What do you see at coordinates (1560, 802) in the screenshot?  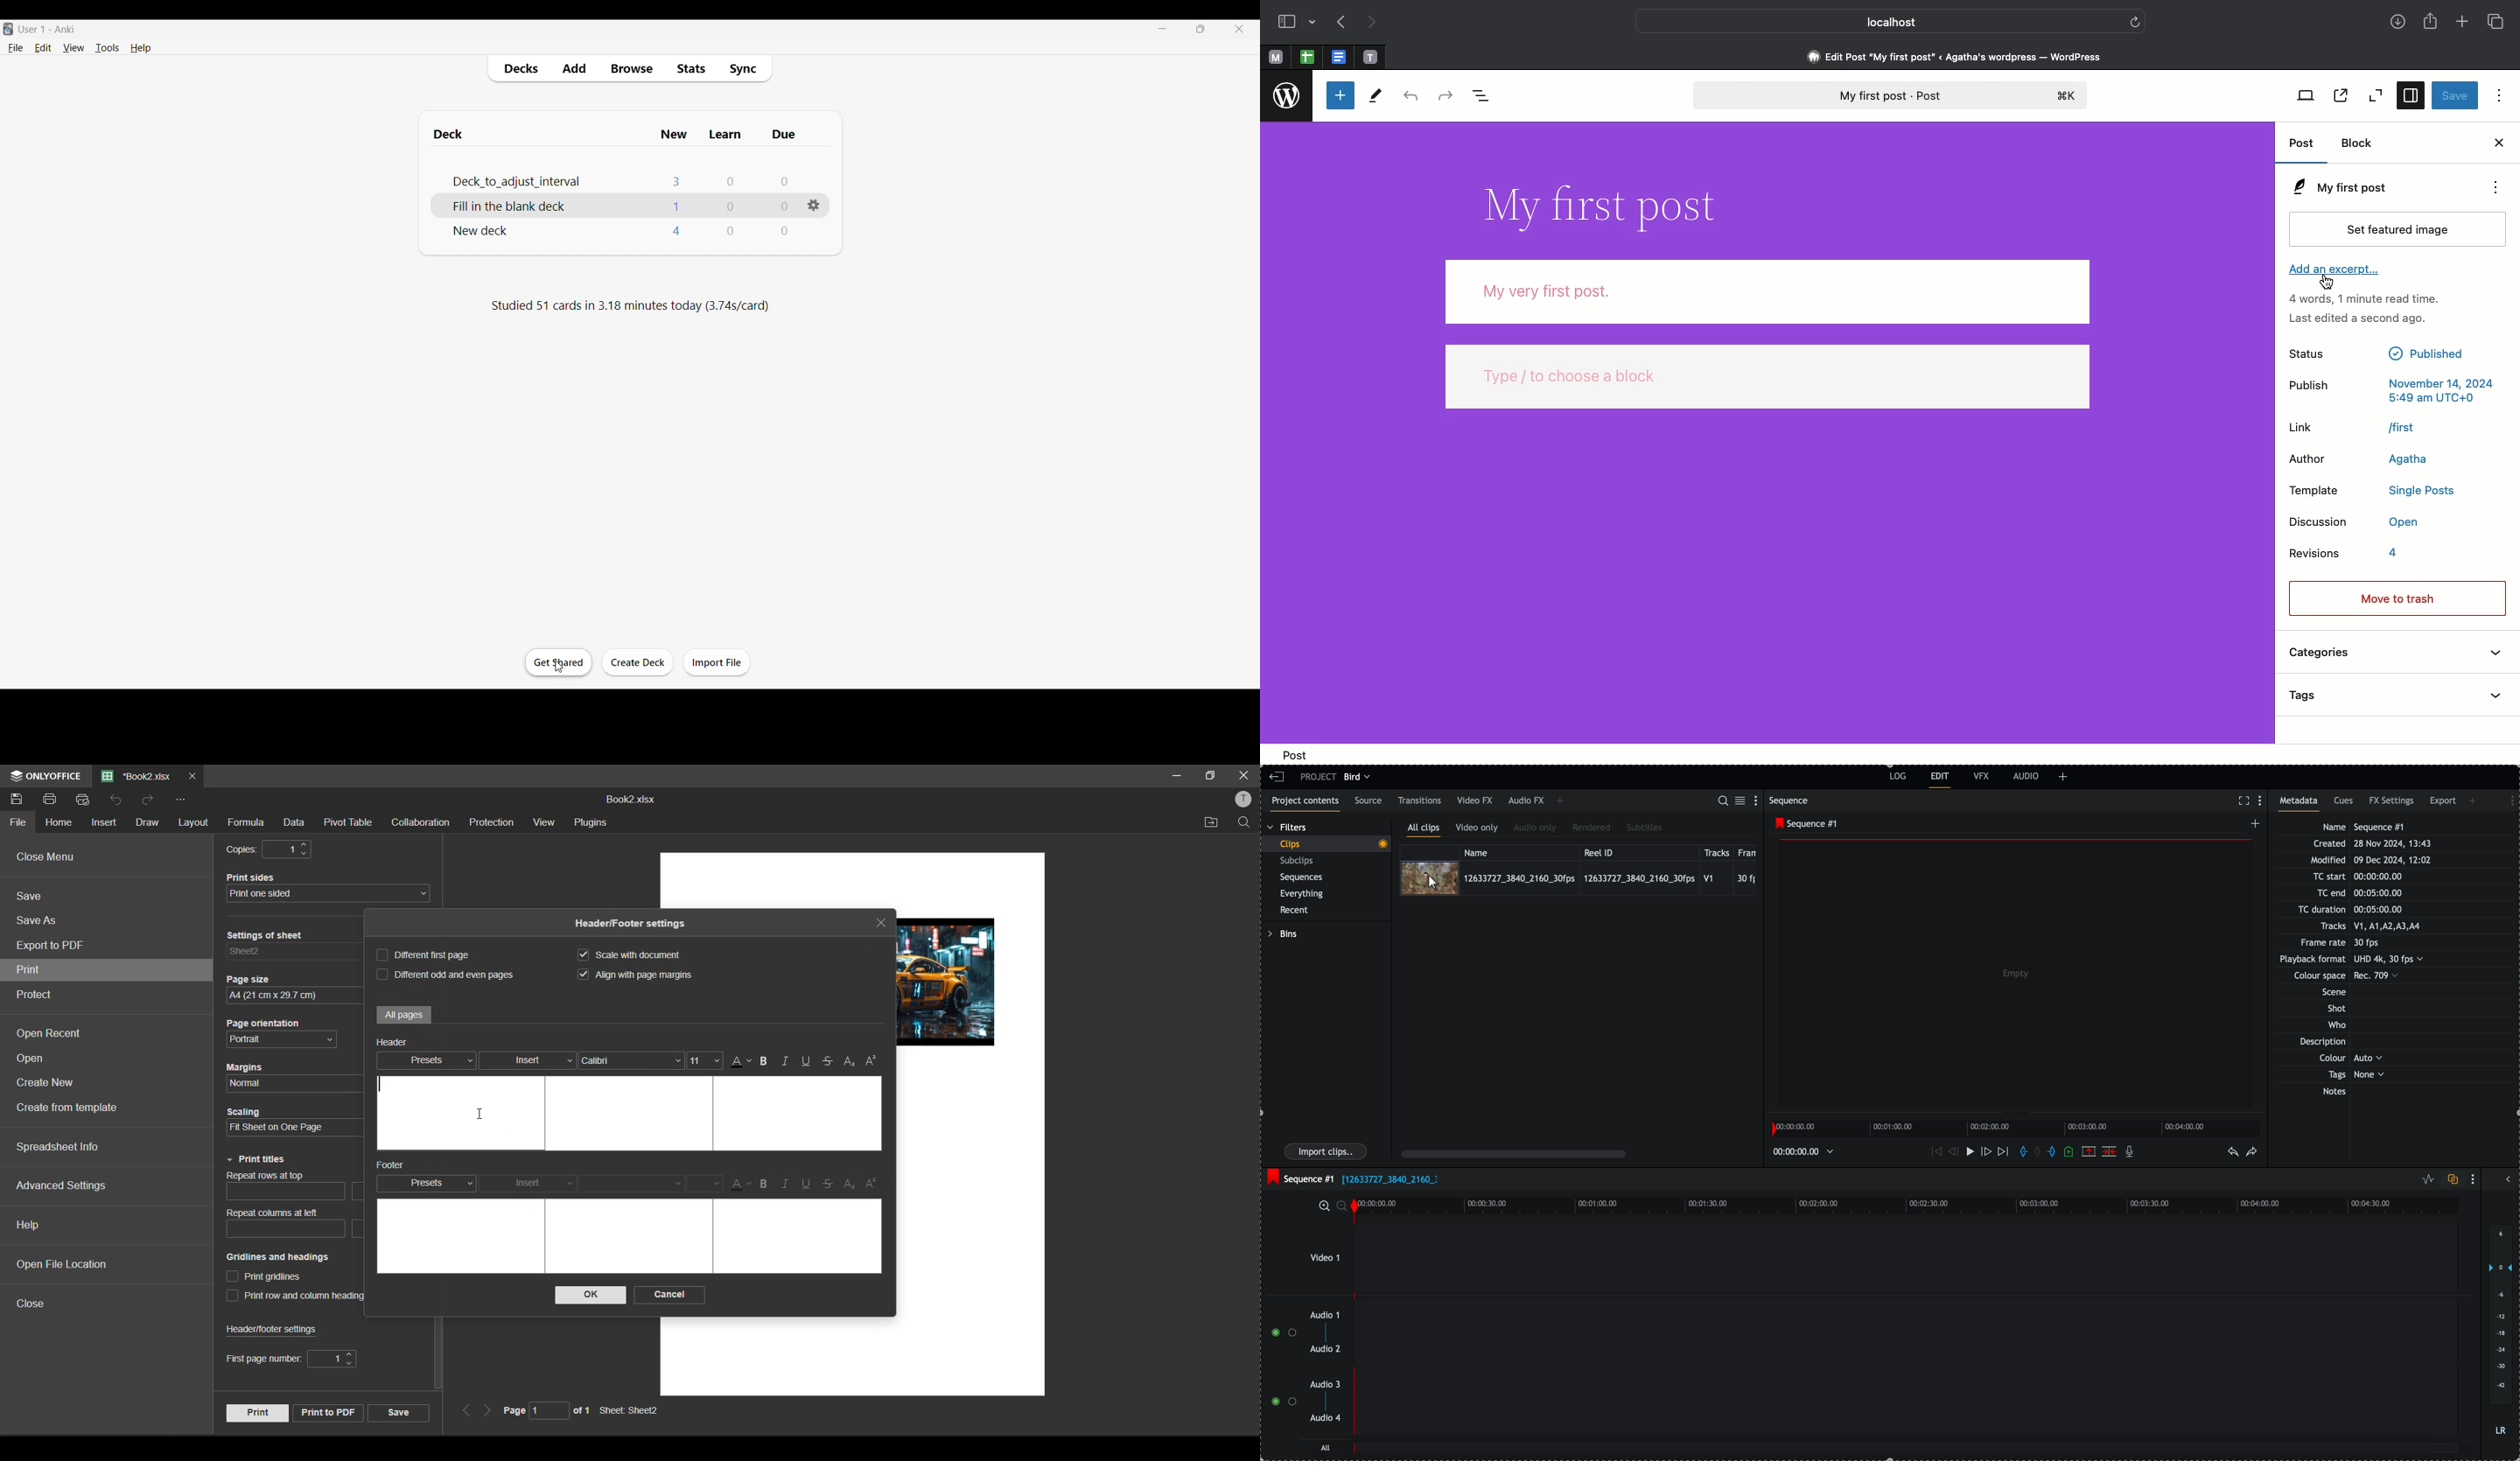 I see `add panel` at bounding box center [1560, 802].